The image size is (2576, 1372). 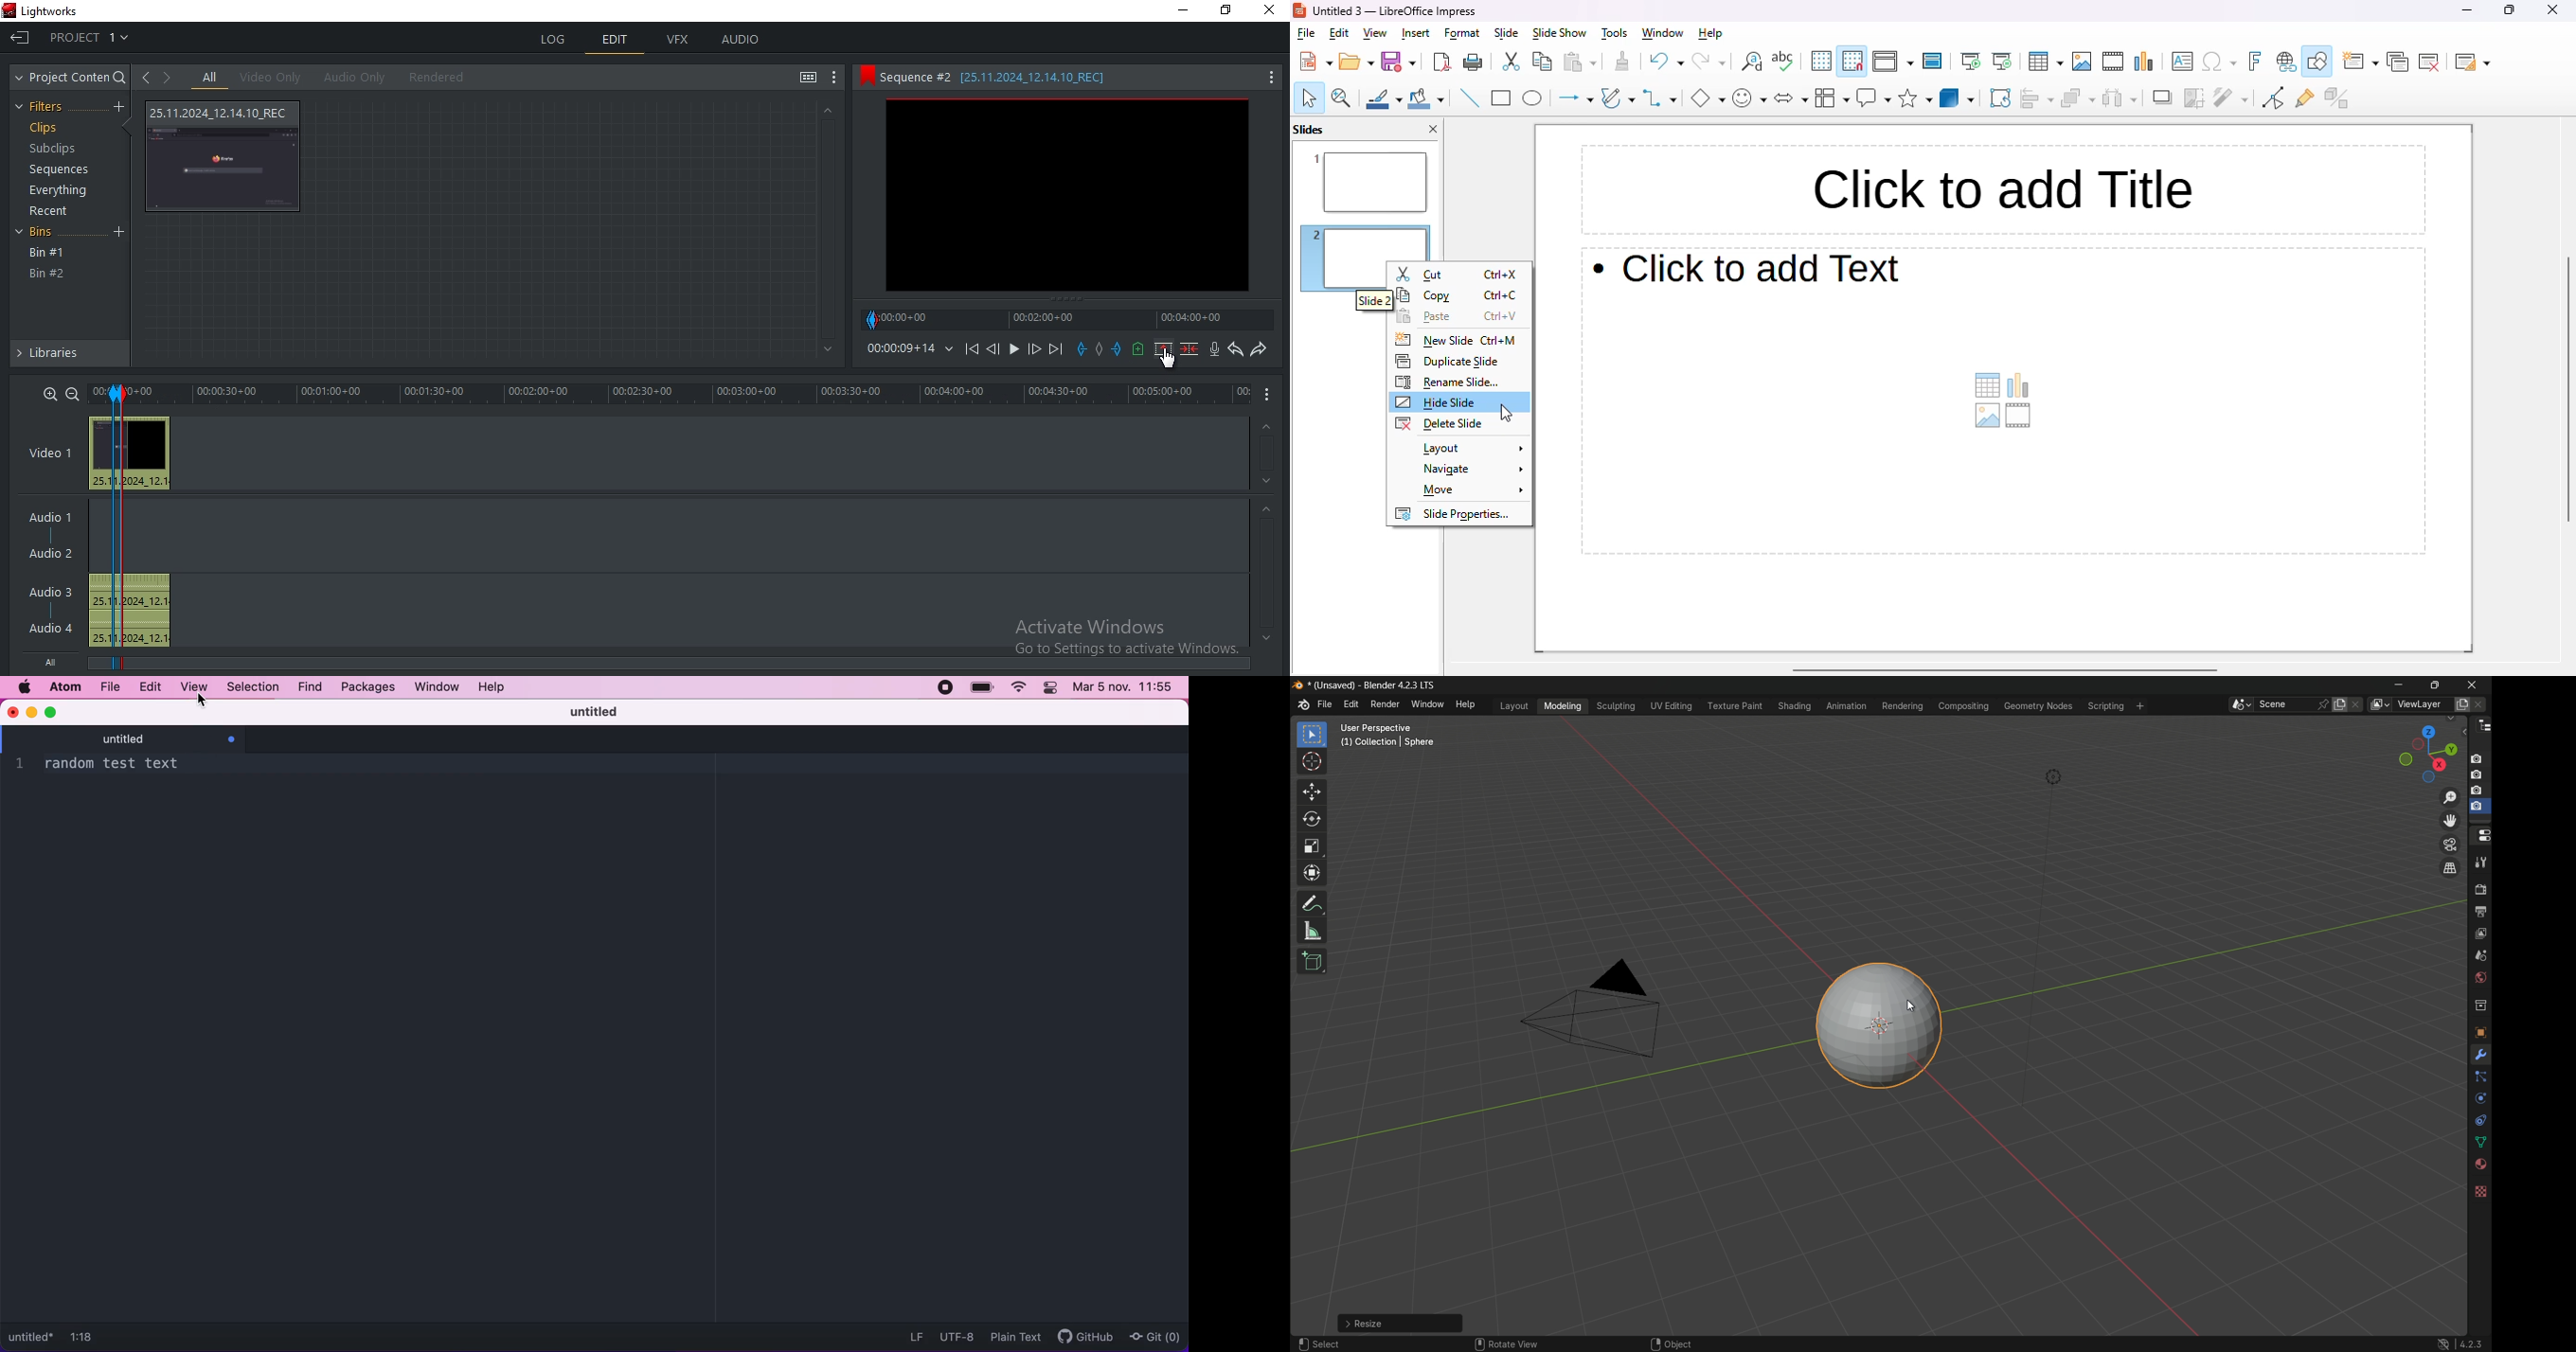 I want to click on show draw functions, so click(x=2317, y=62).